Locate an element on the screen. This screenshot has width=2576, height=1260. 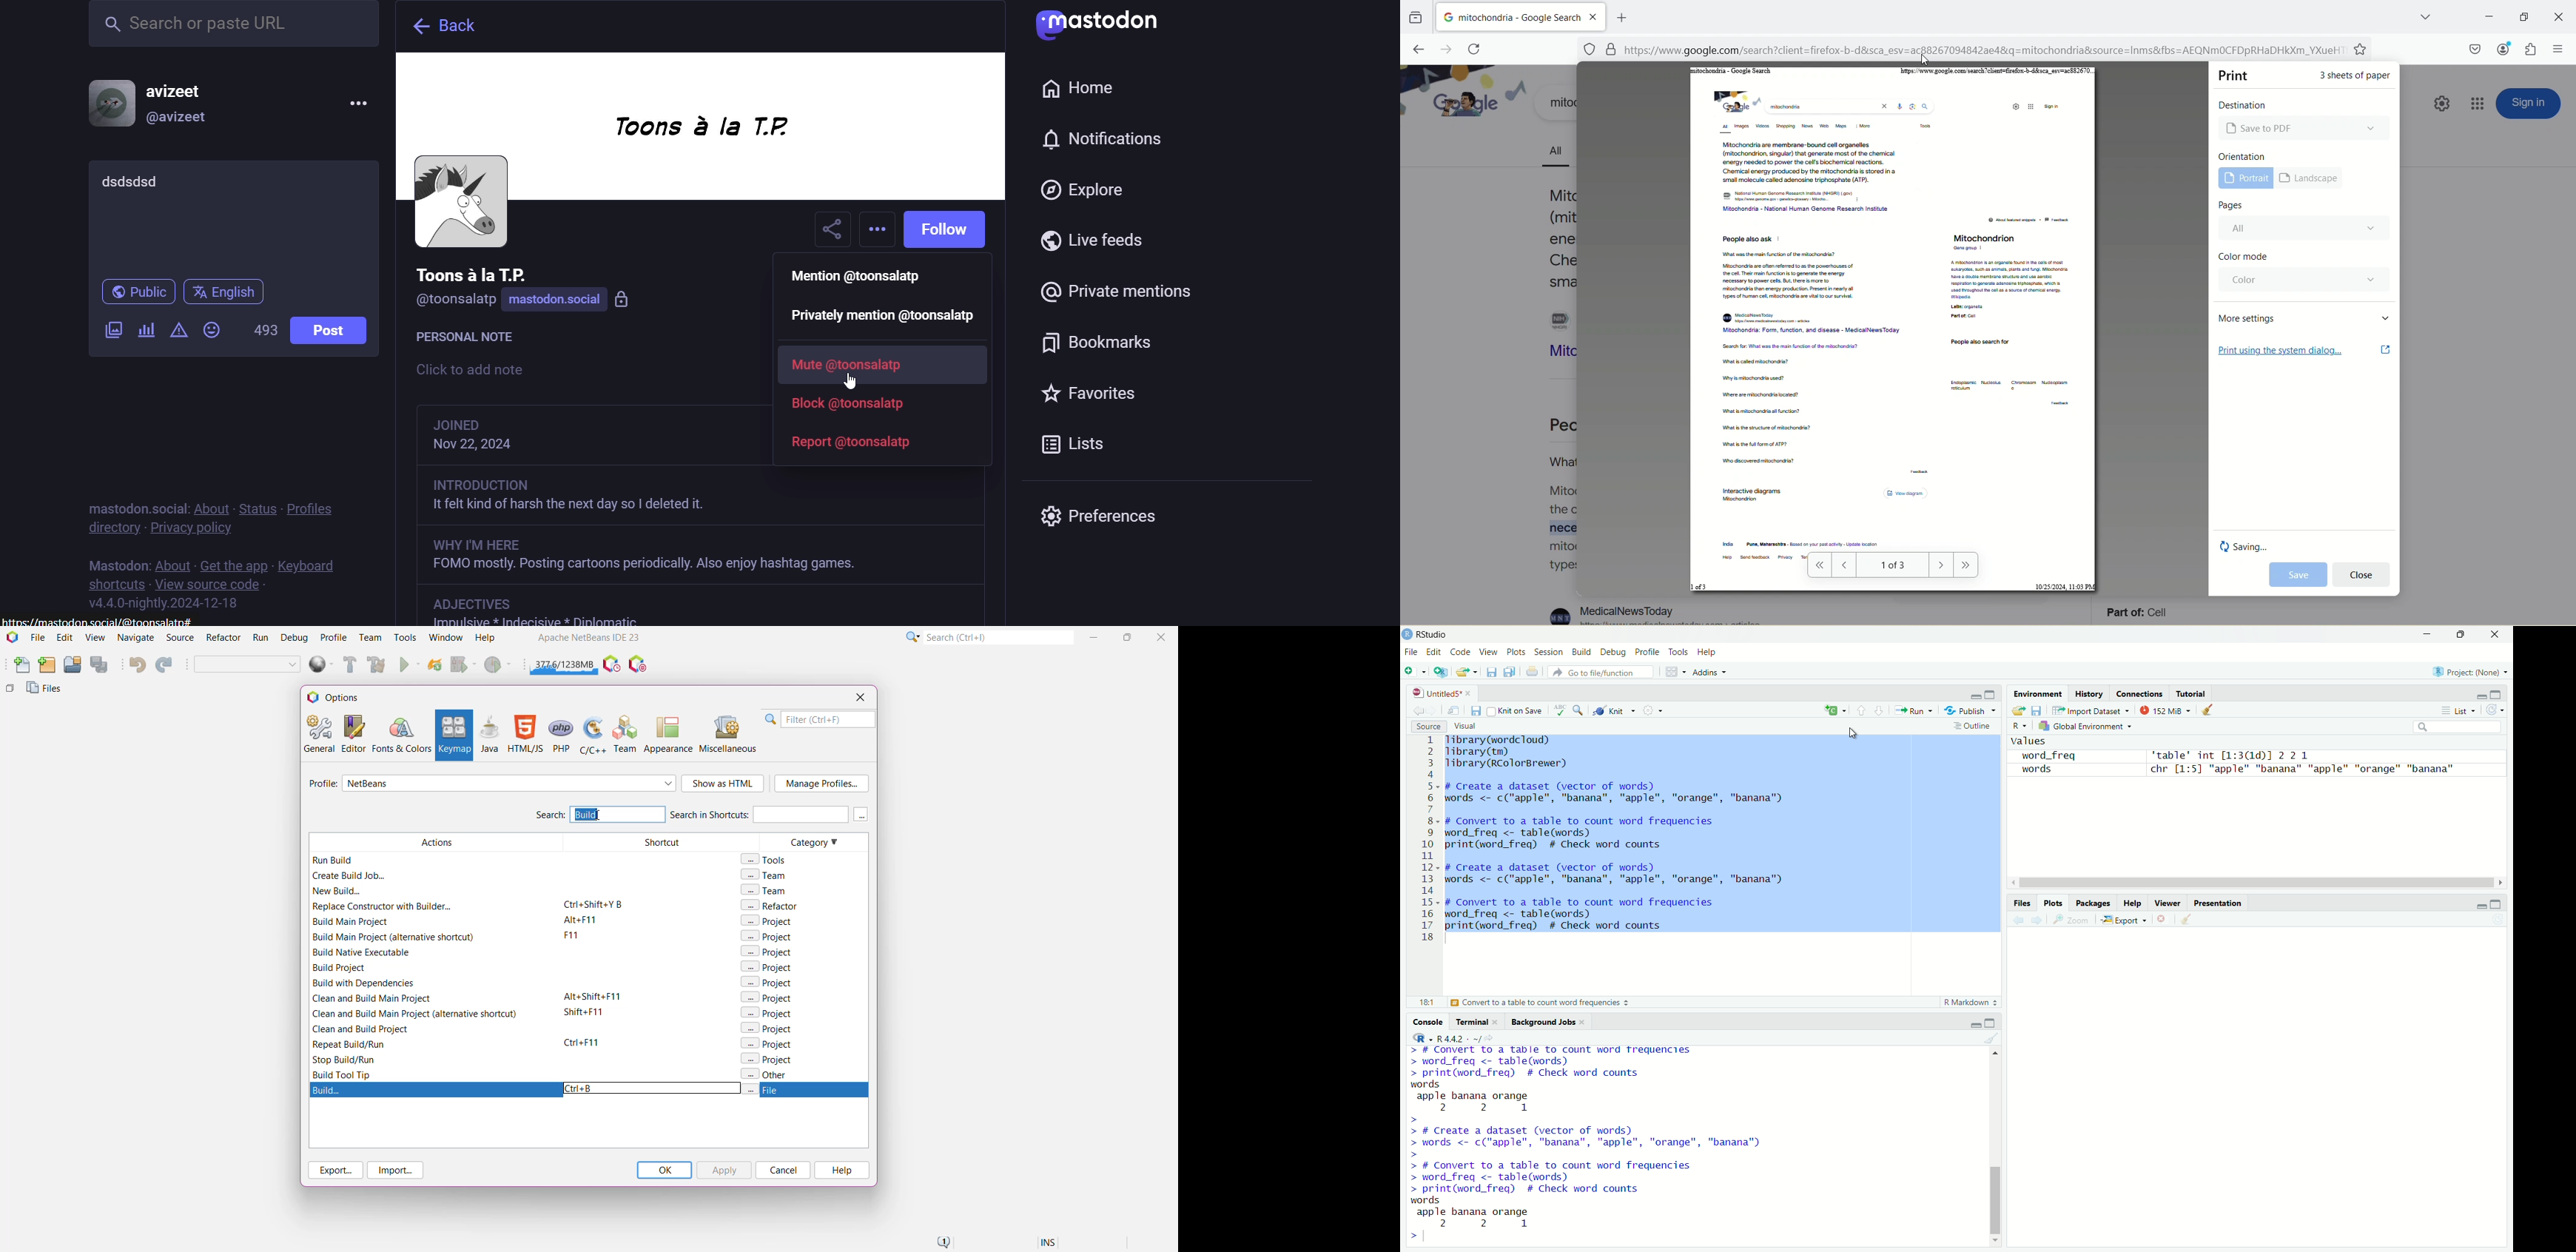
favorites is located at coordinates (1086, 394).